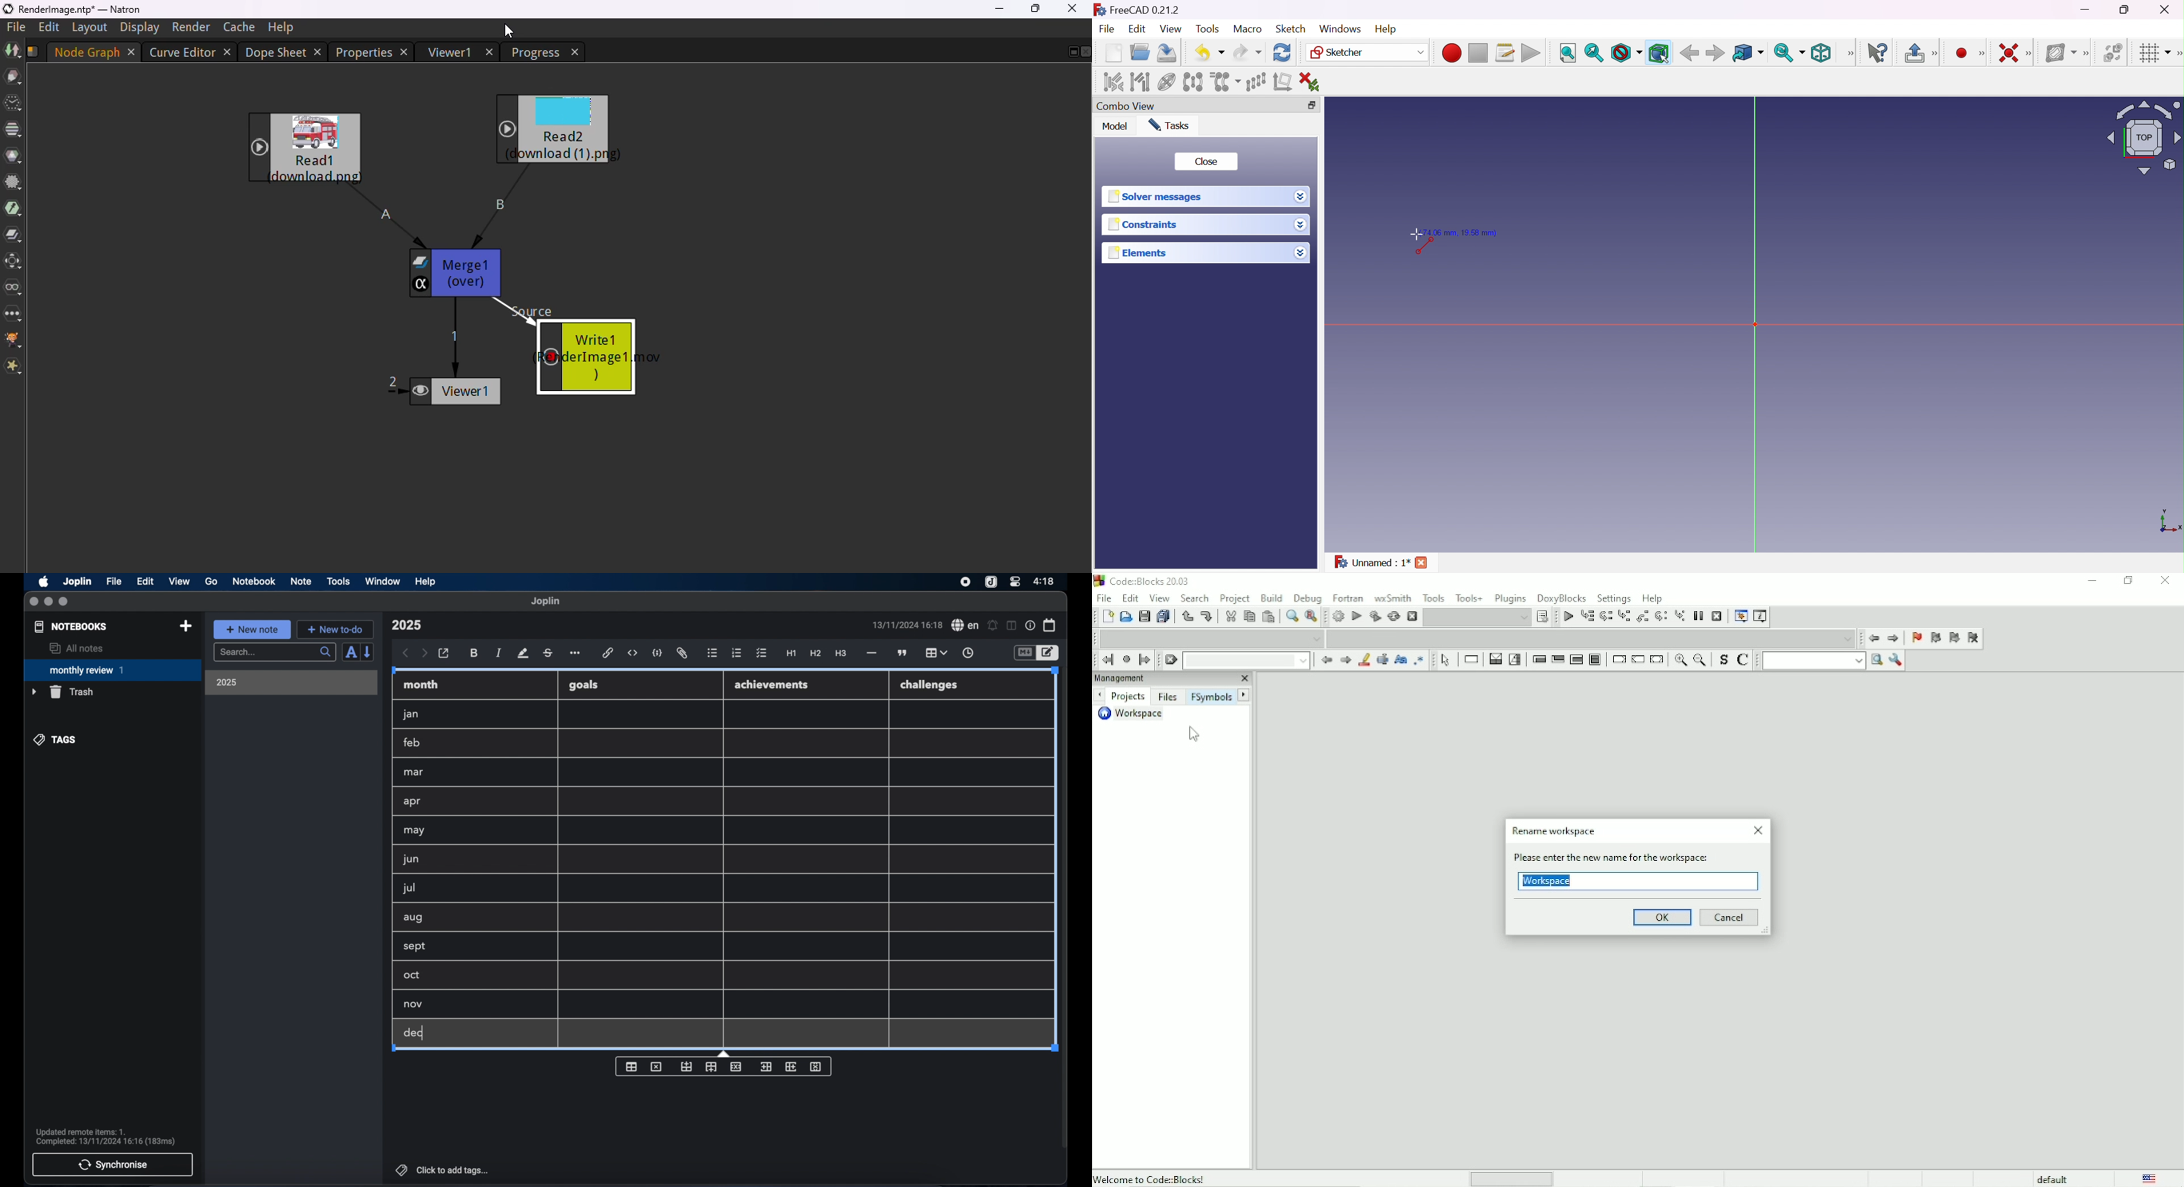 This screenshot has width=2184, height=1204. Describe the element at coordinates (414, 1005) in the screenshot. I see `nove` at that location.